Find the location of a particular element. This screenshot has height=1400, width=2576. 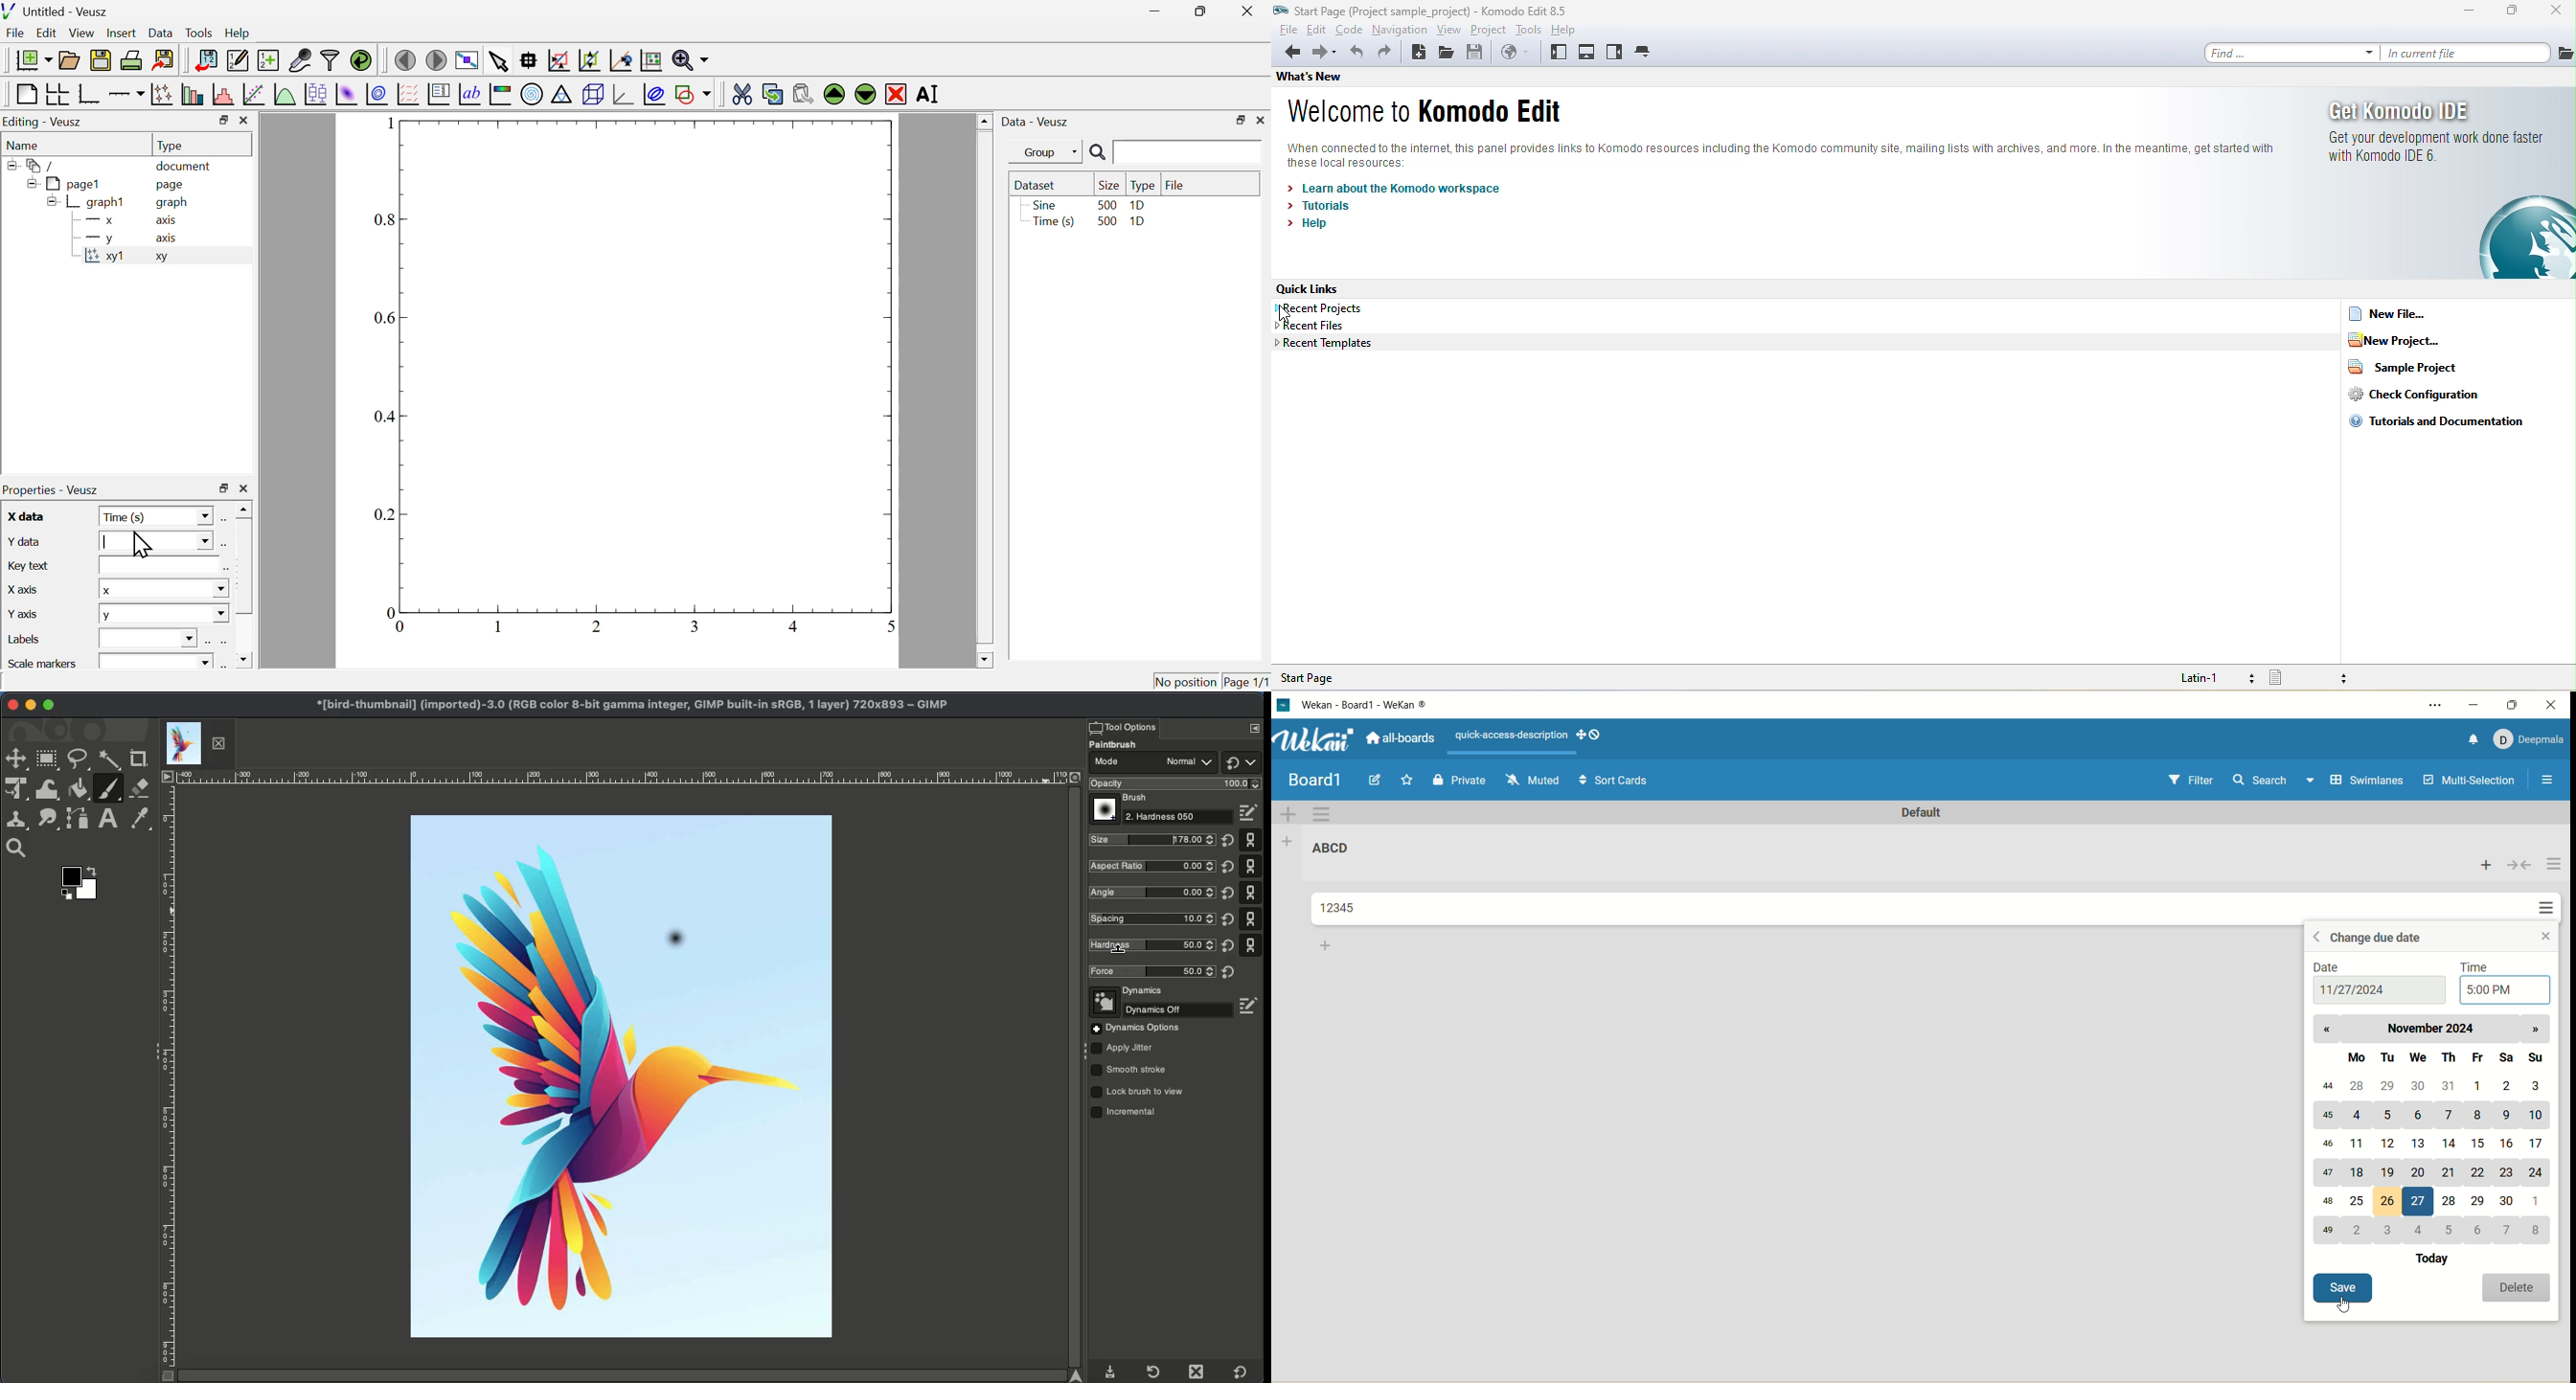

500 is located at coordinates (1107, 204).